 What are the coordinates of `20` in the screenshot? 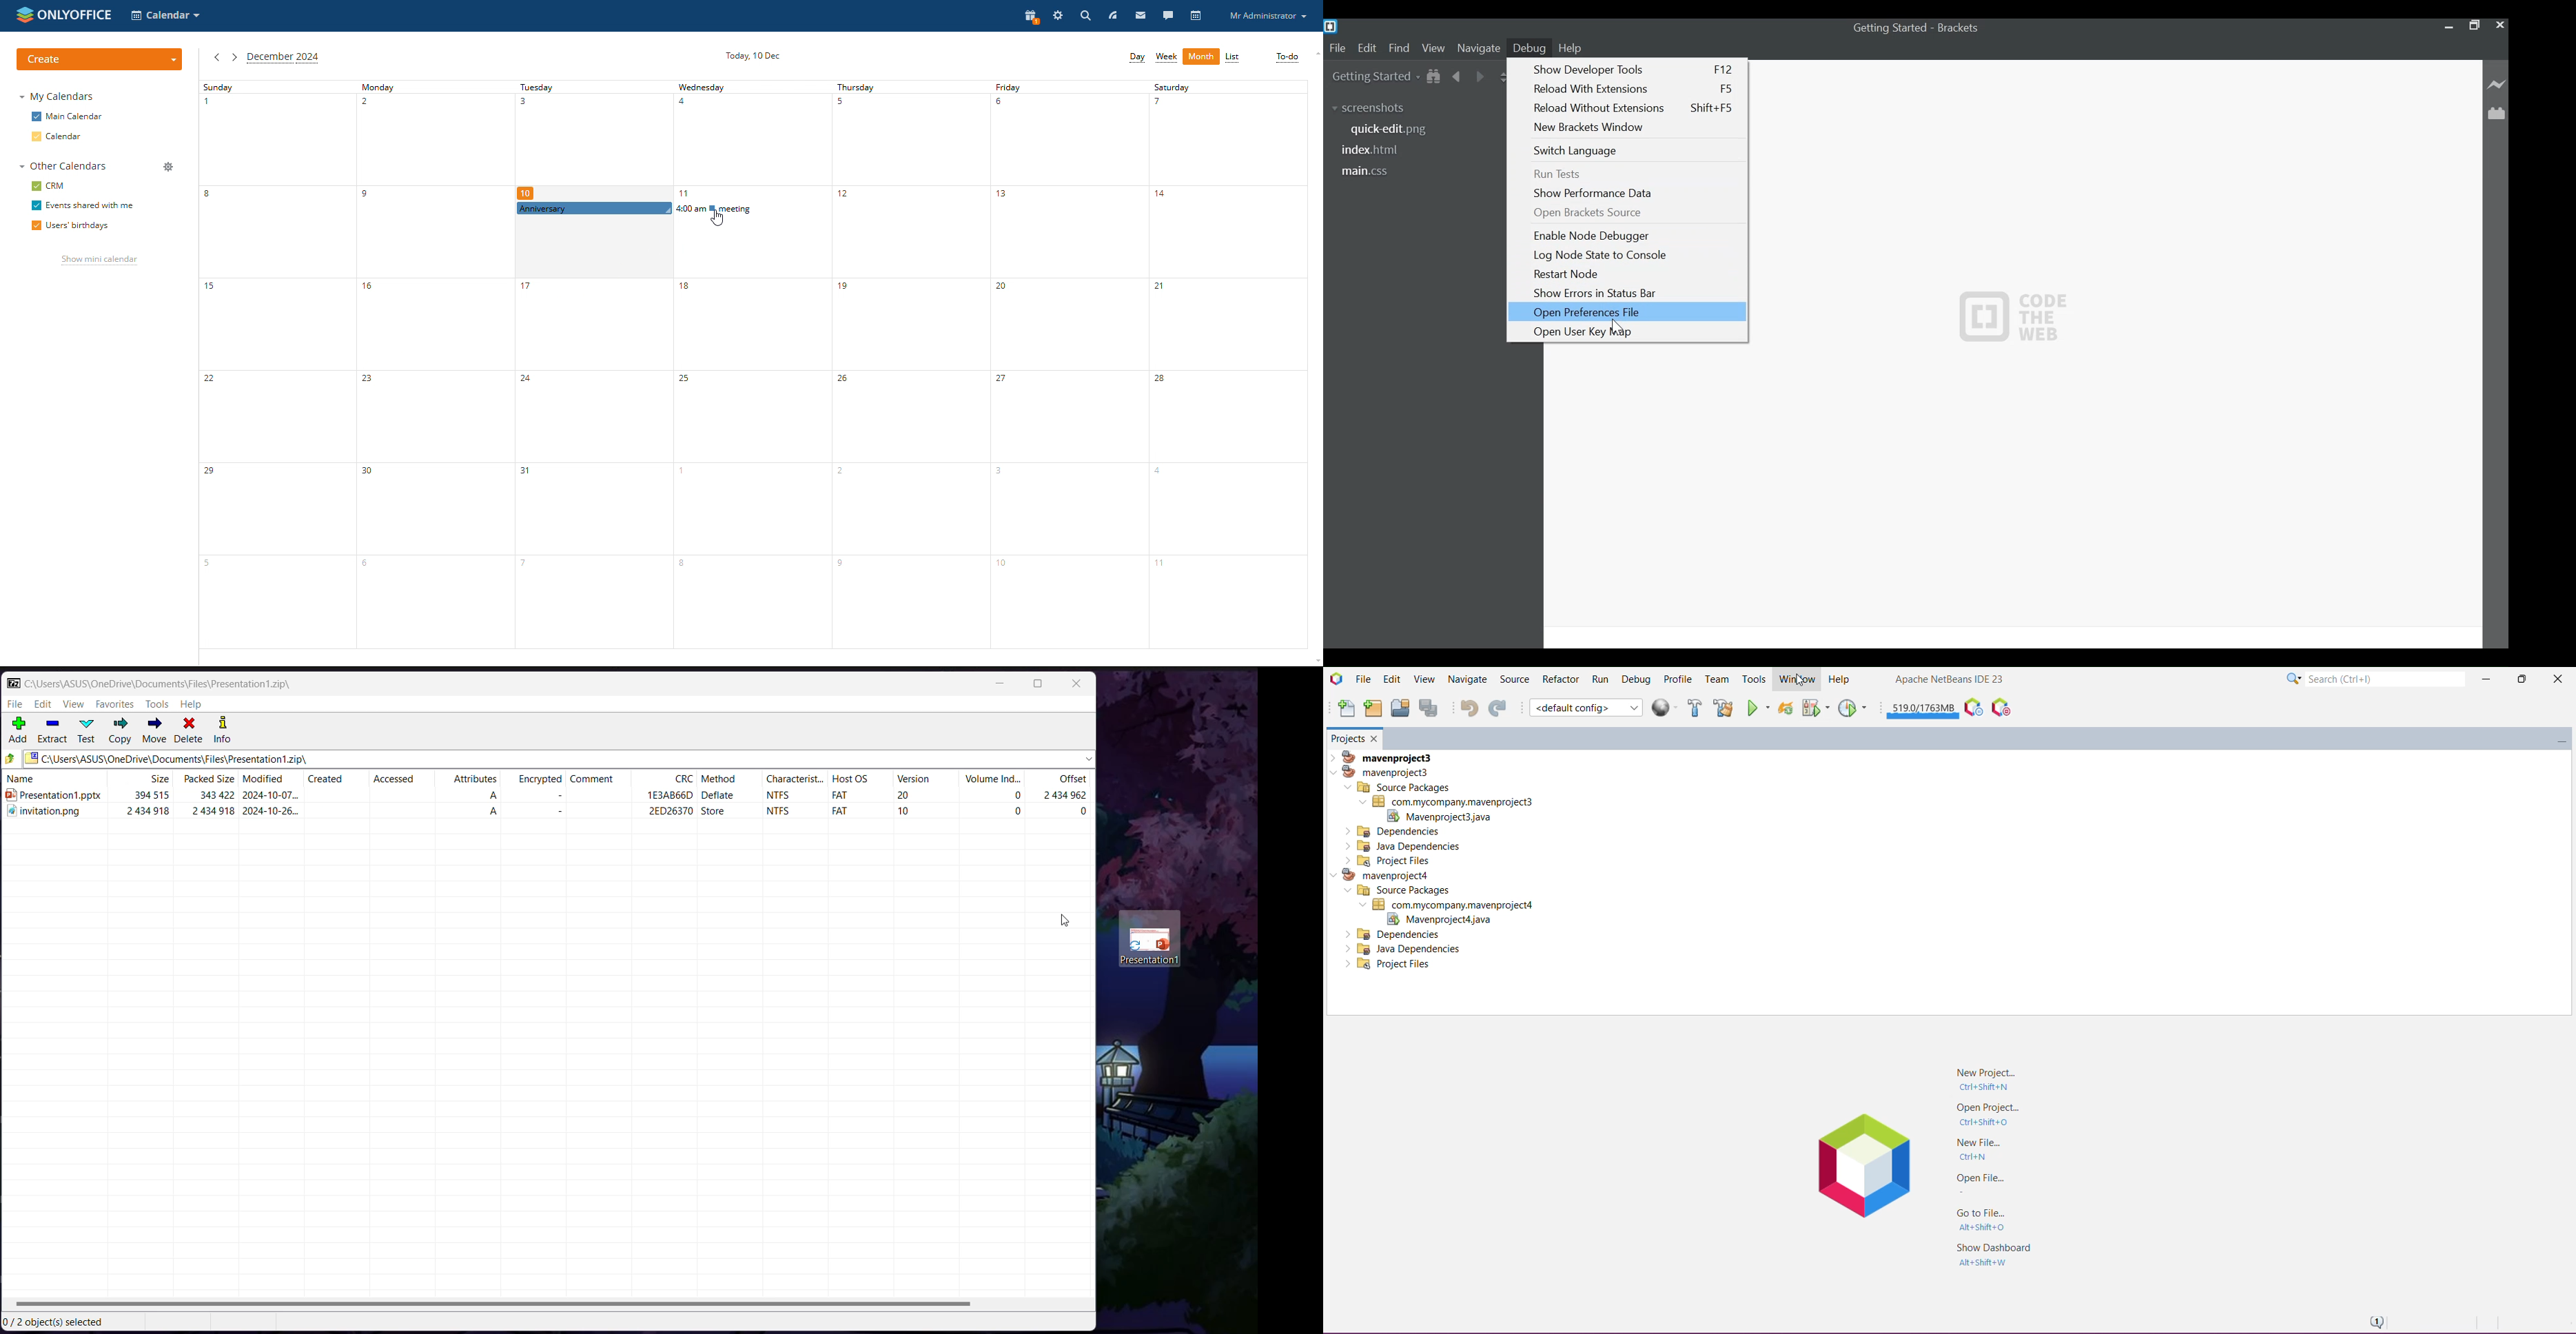 It's located at (905, 795).